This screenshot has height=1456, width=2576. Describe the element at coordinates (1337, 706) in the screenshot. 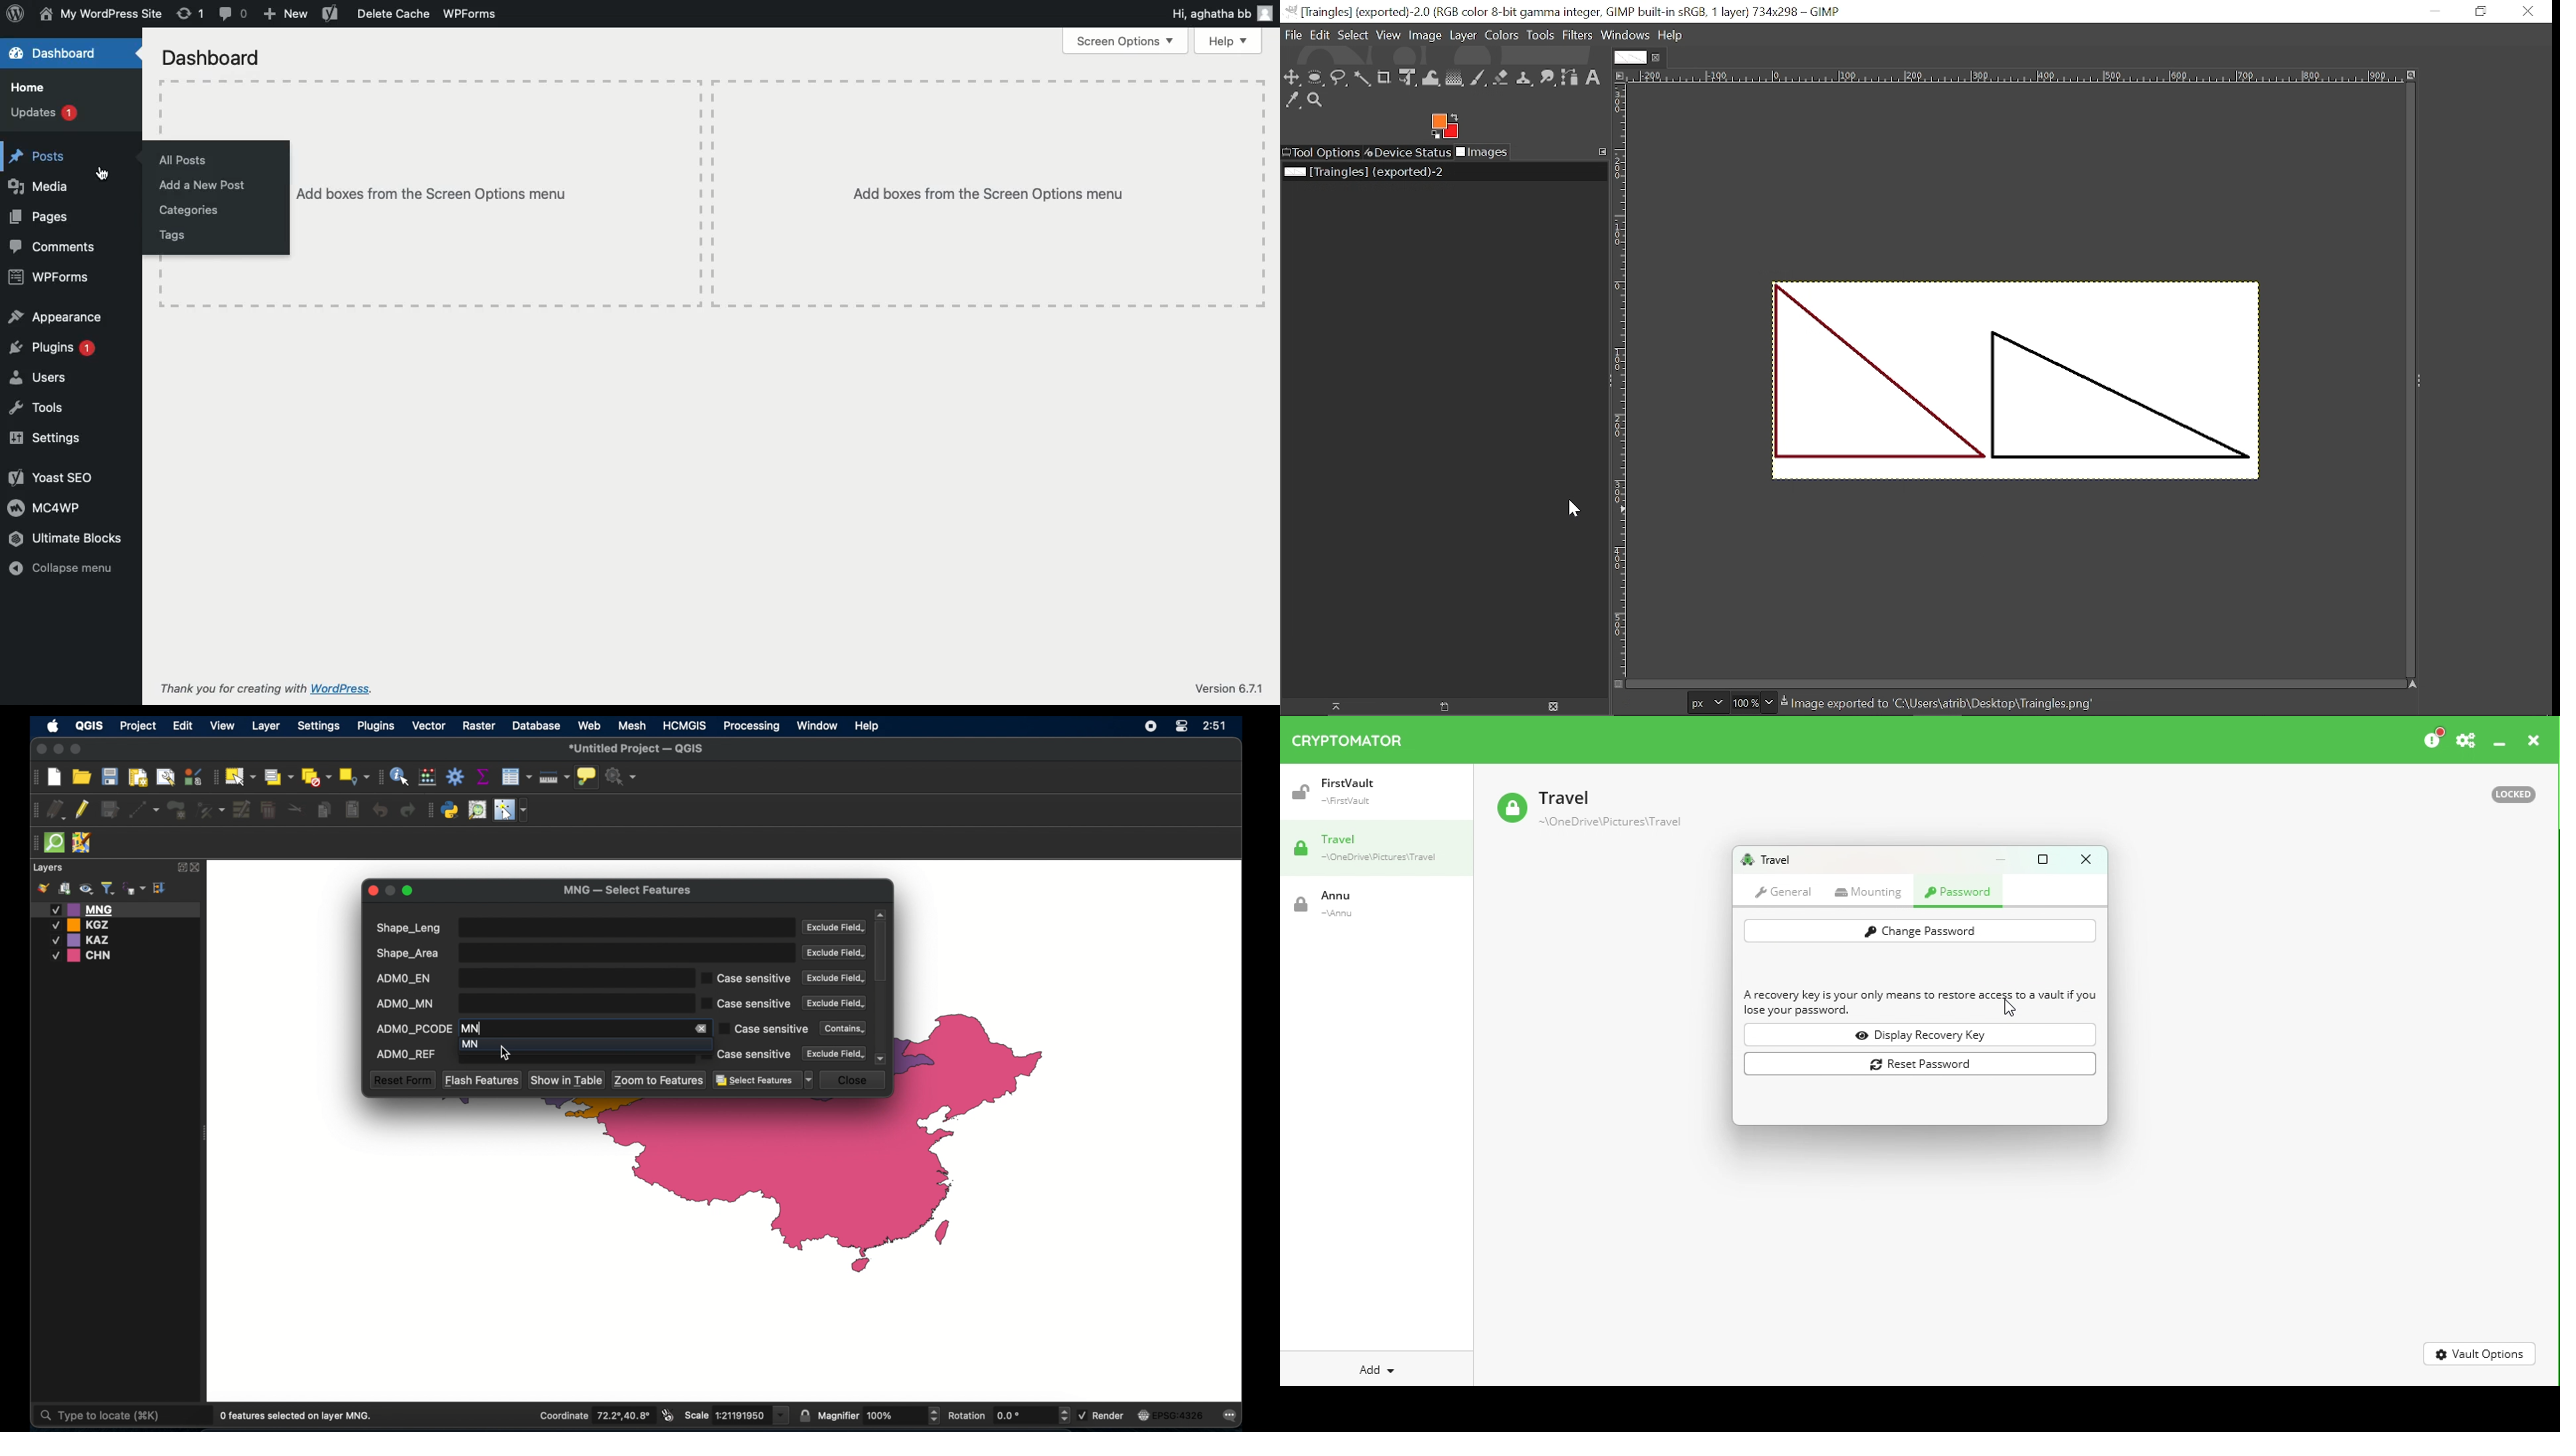

I see `Raise this image's displays` at that location.